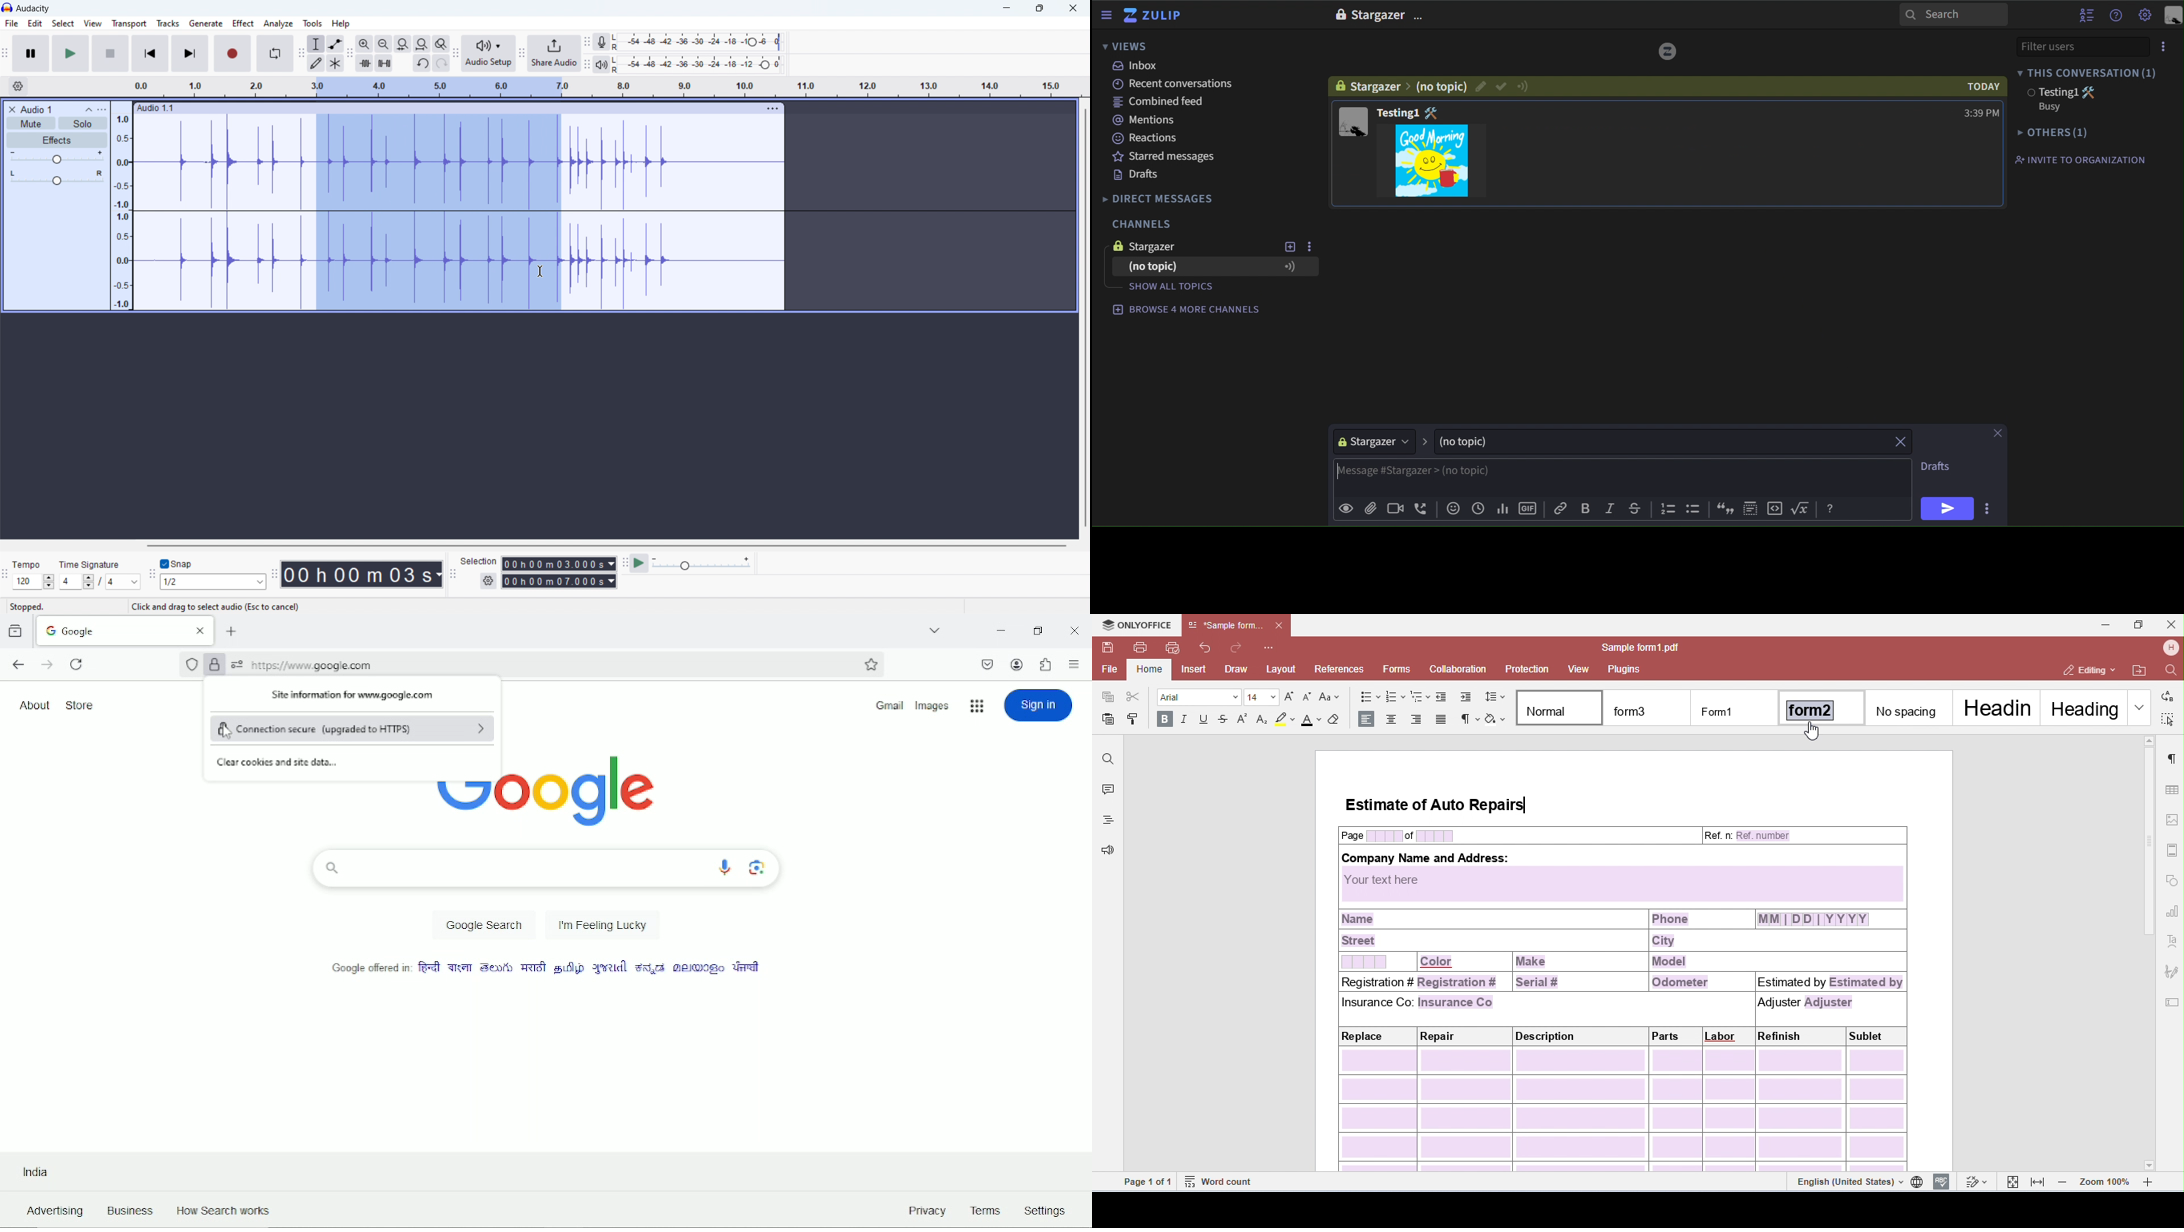 This screenshot has height=1232, width=2184. What do you see at coordinates (1136, 175) in the screenshot?
I see `drafts` at bounding box center [1136, 175].